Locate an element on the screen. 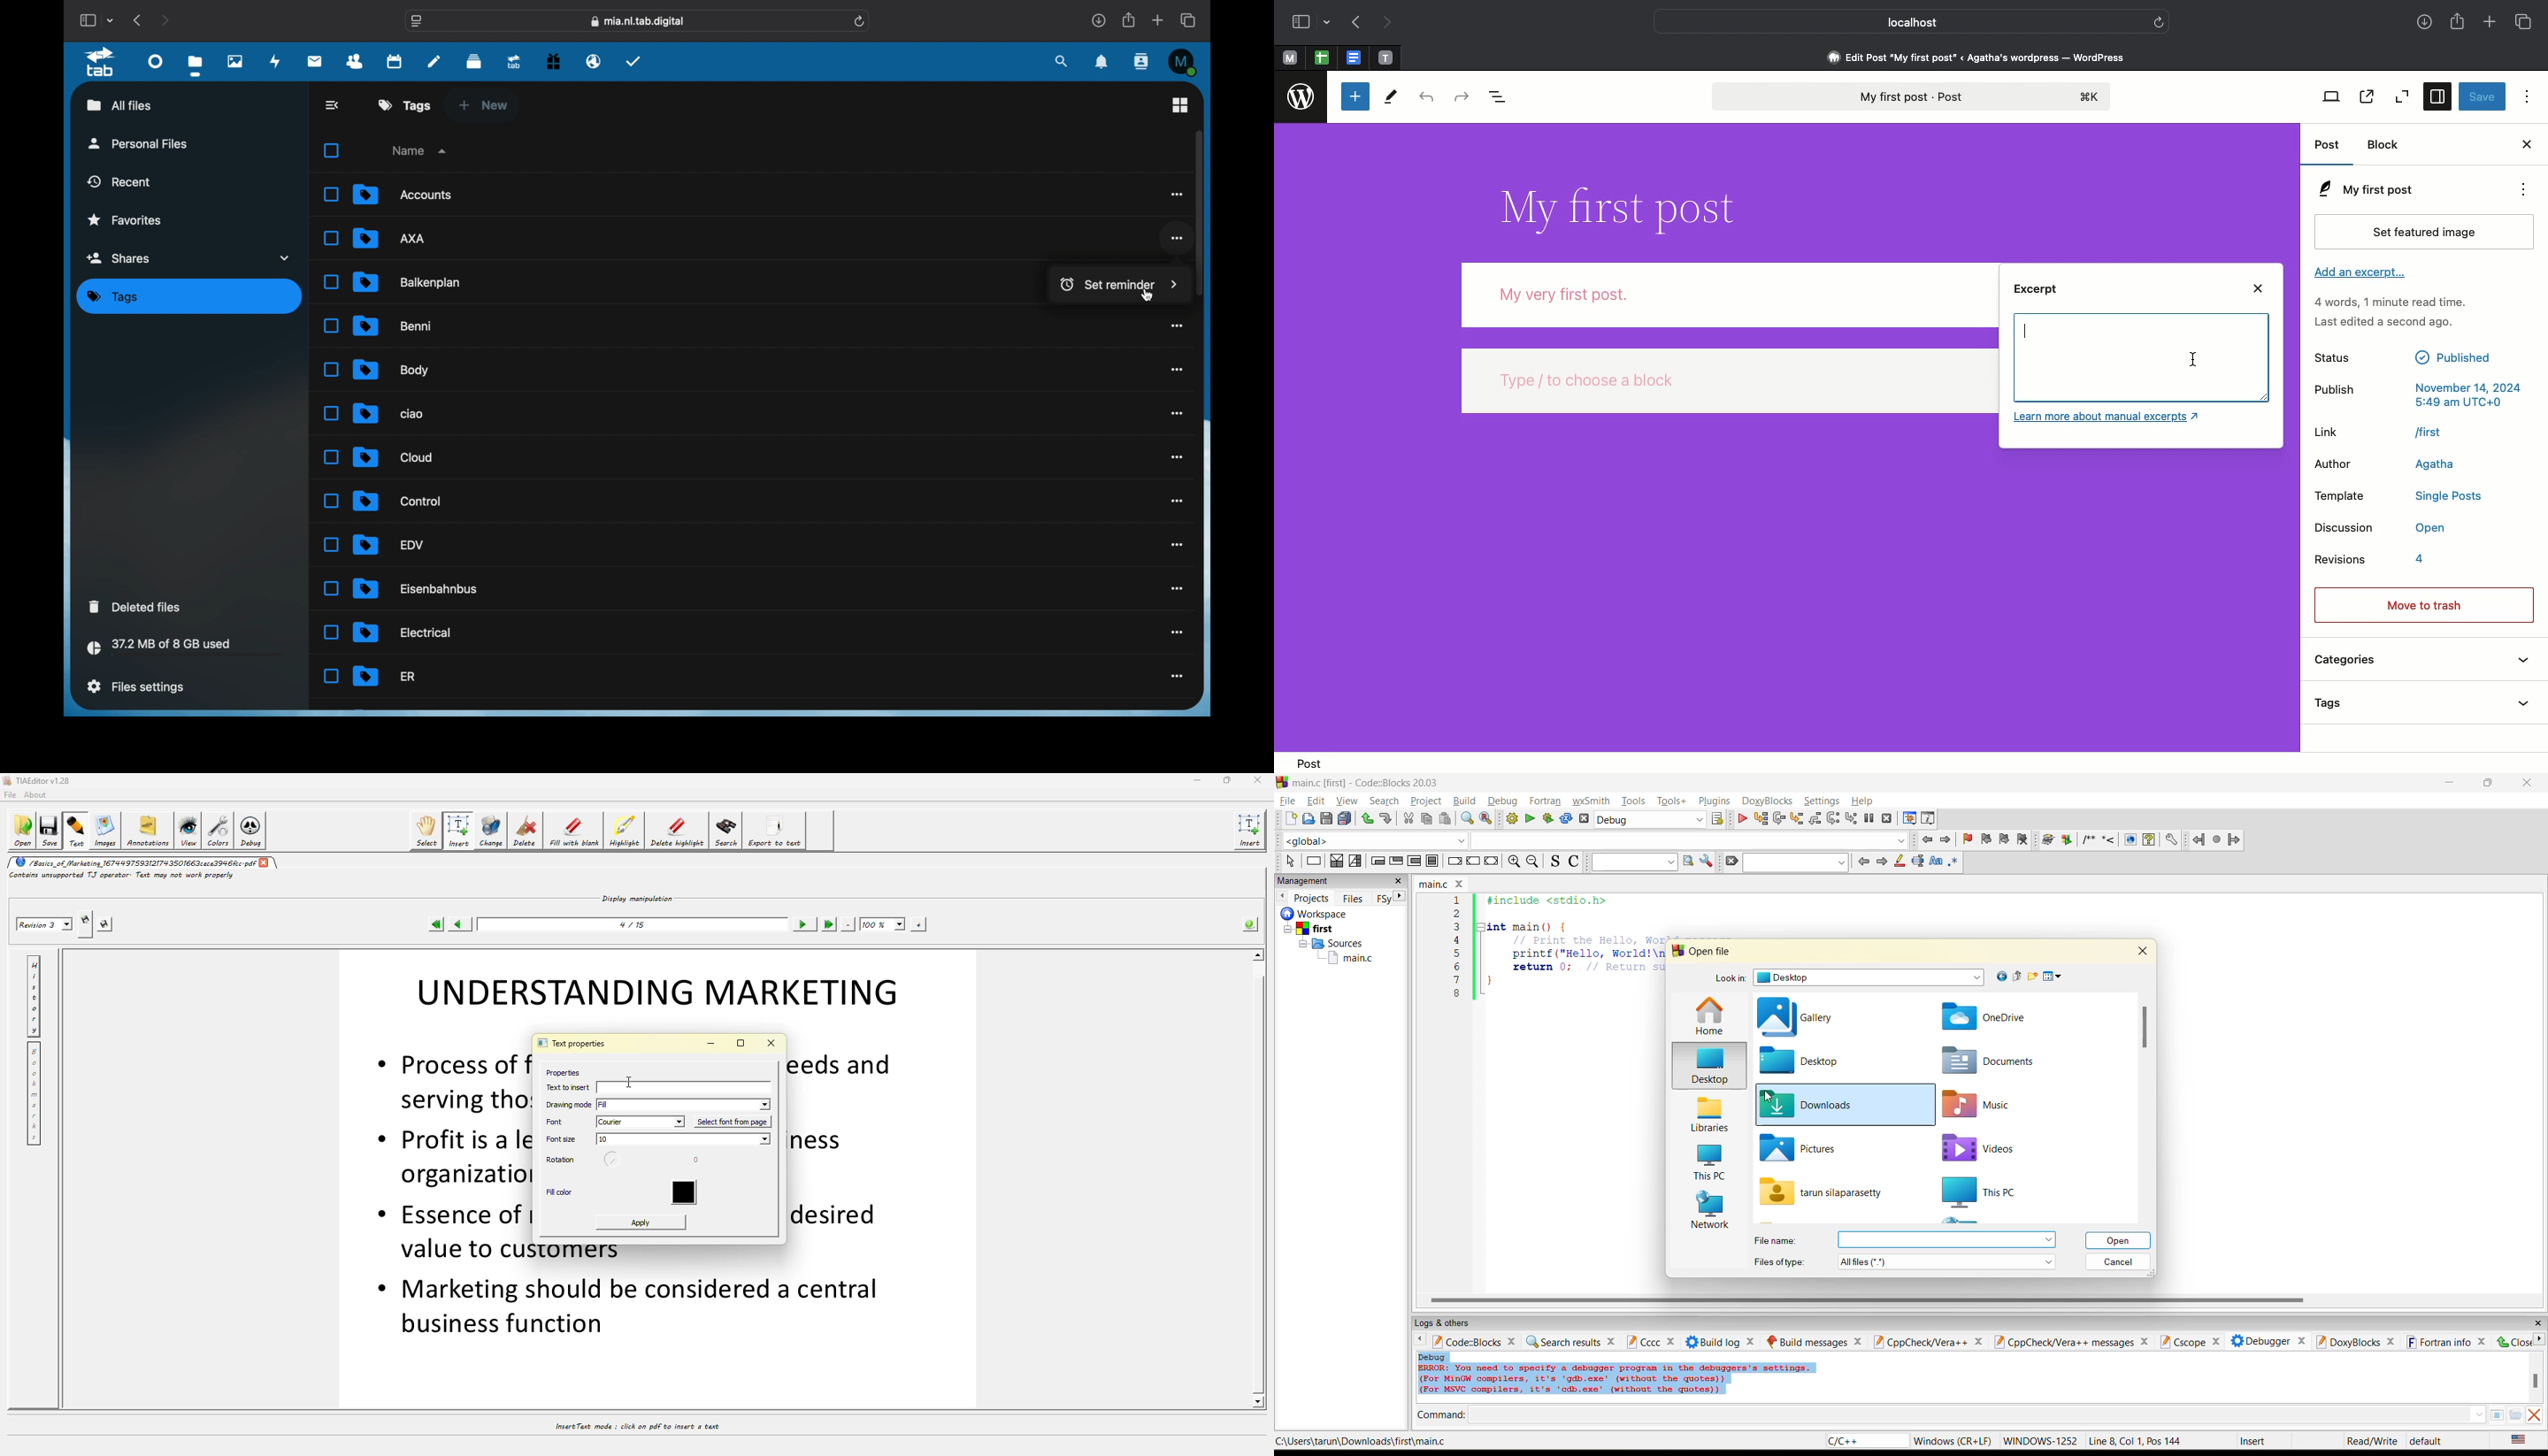 The image size is (2548, 1456). file name is located at coordinates (1435, 884).